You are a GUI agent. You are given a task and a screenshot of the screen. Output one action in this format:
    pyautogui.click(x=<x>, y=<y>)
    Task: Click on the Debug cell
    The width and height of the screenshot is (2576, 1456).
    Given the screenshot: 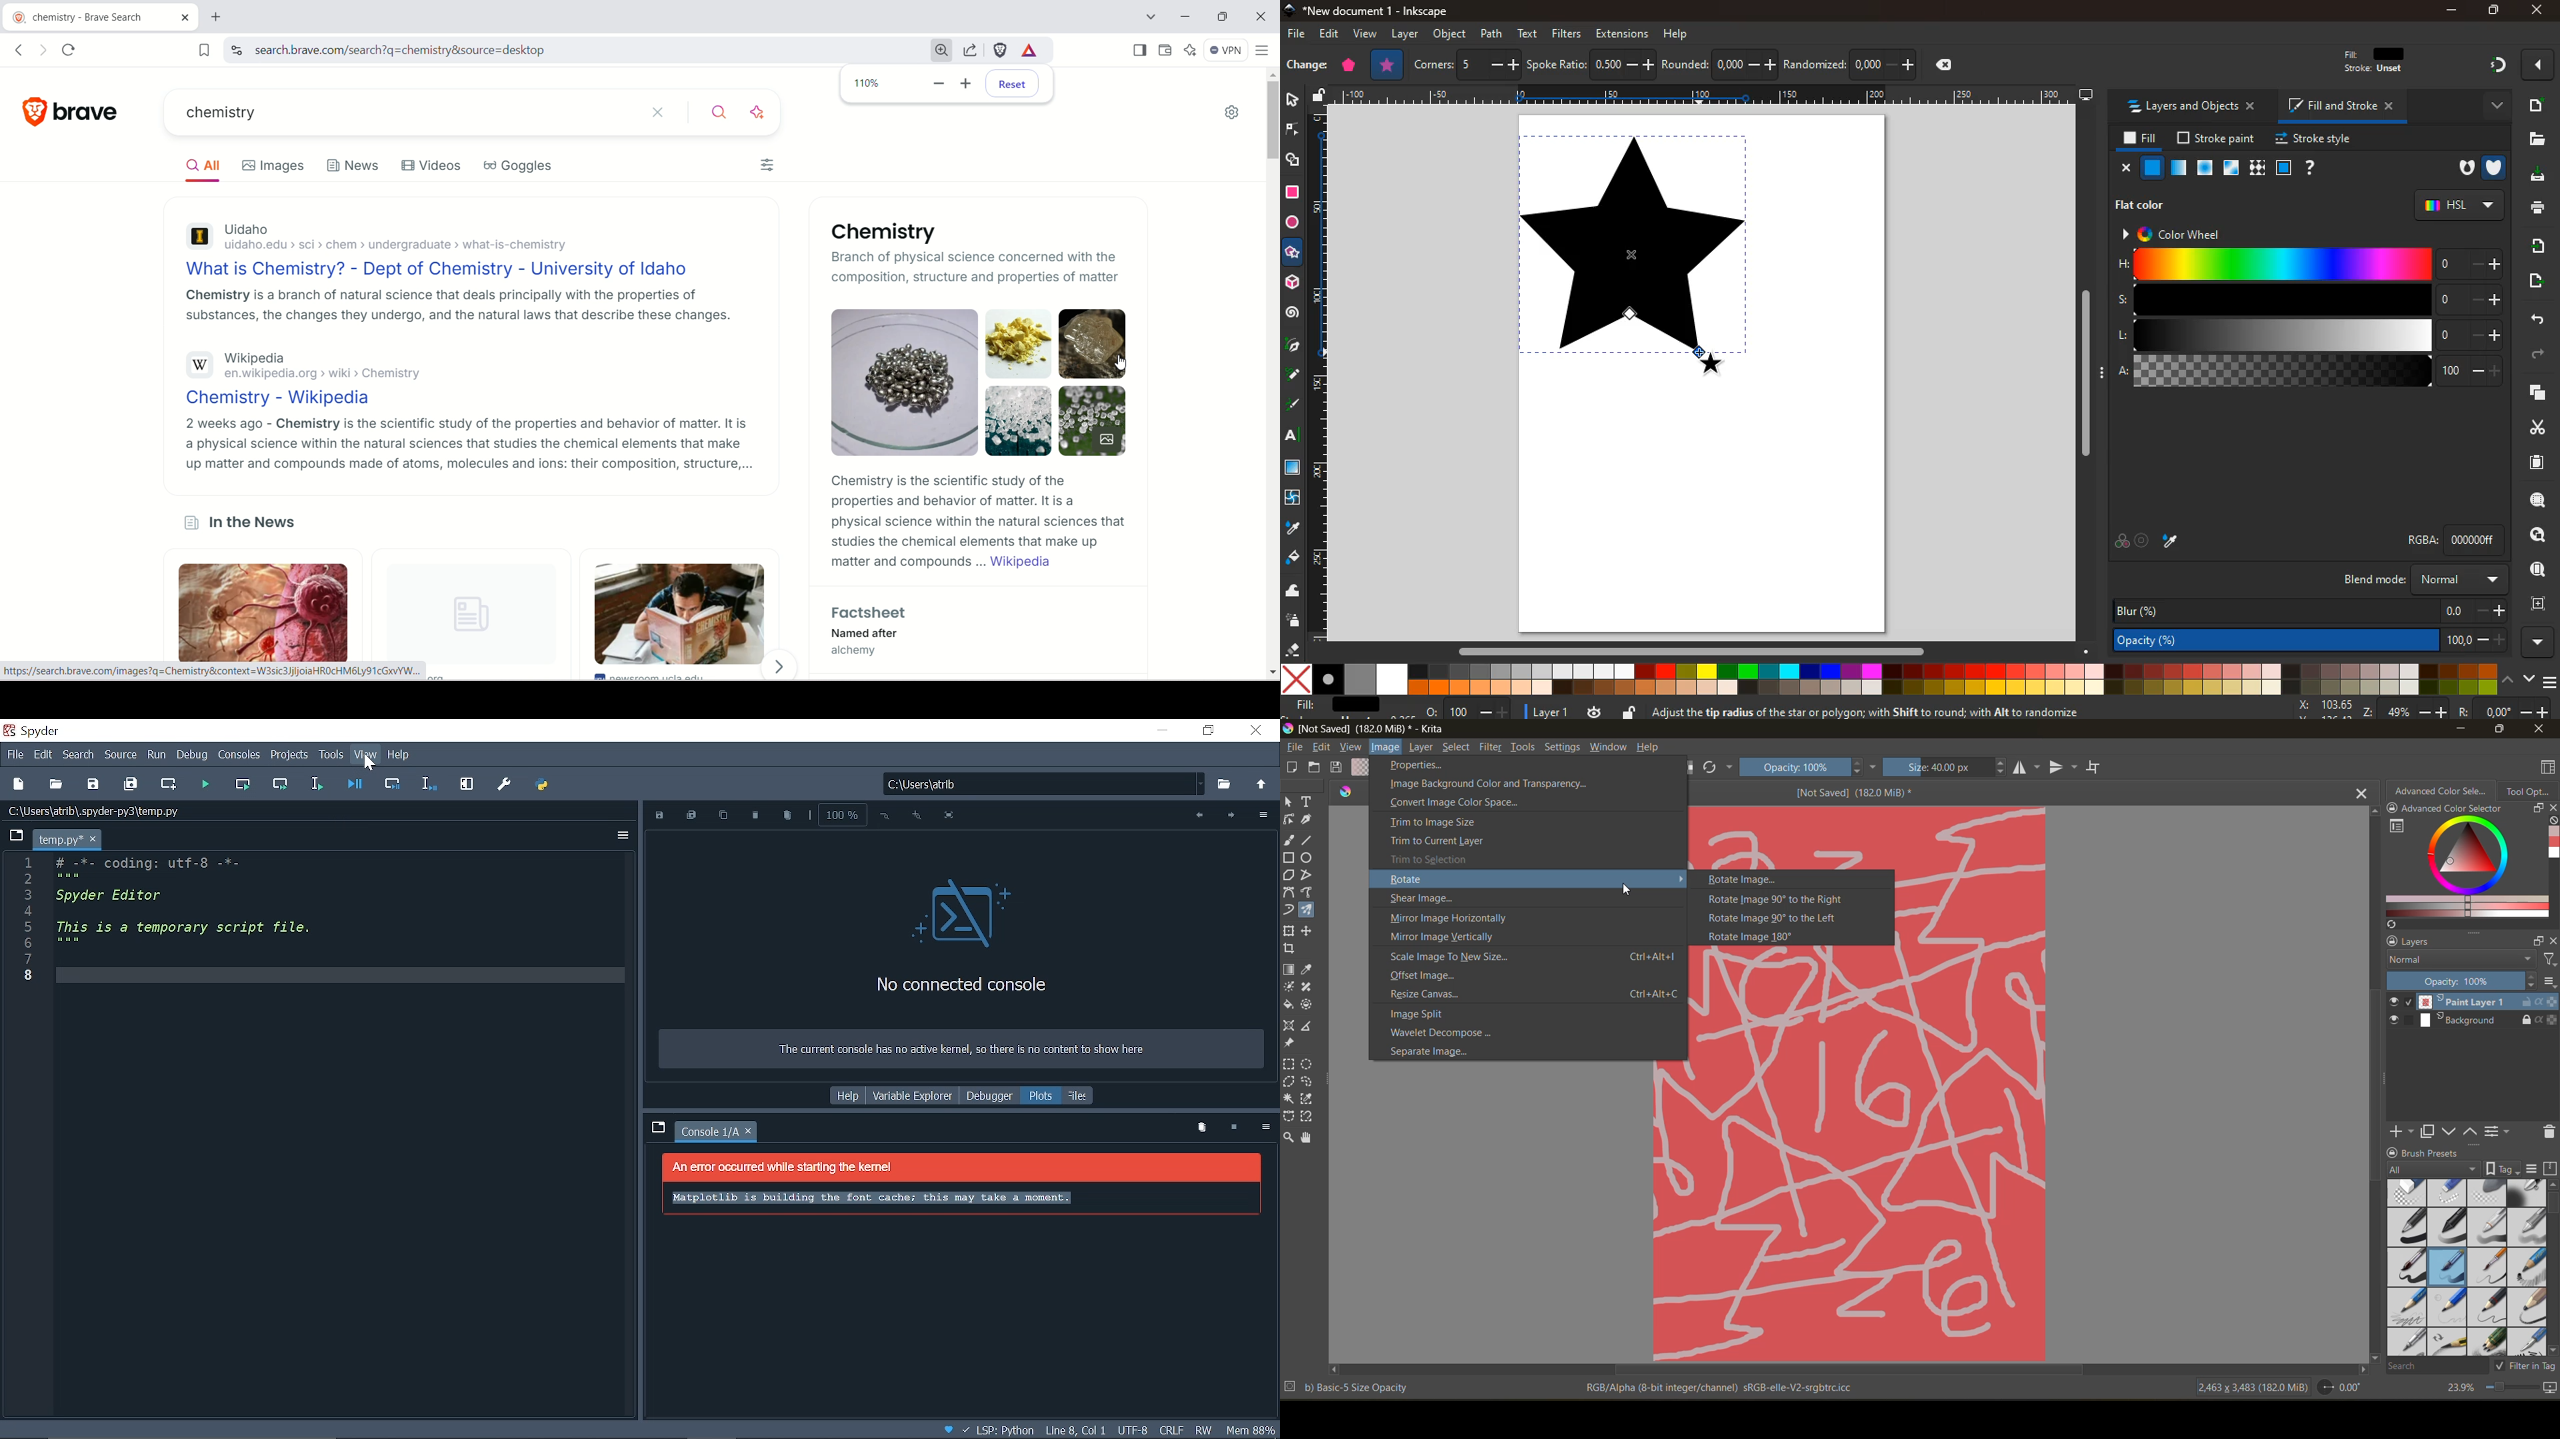 What is the action you would take?
    pyautogui.click(x=395, y=784)
    